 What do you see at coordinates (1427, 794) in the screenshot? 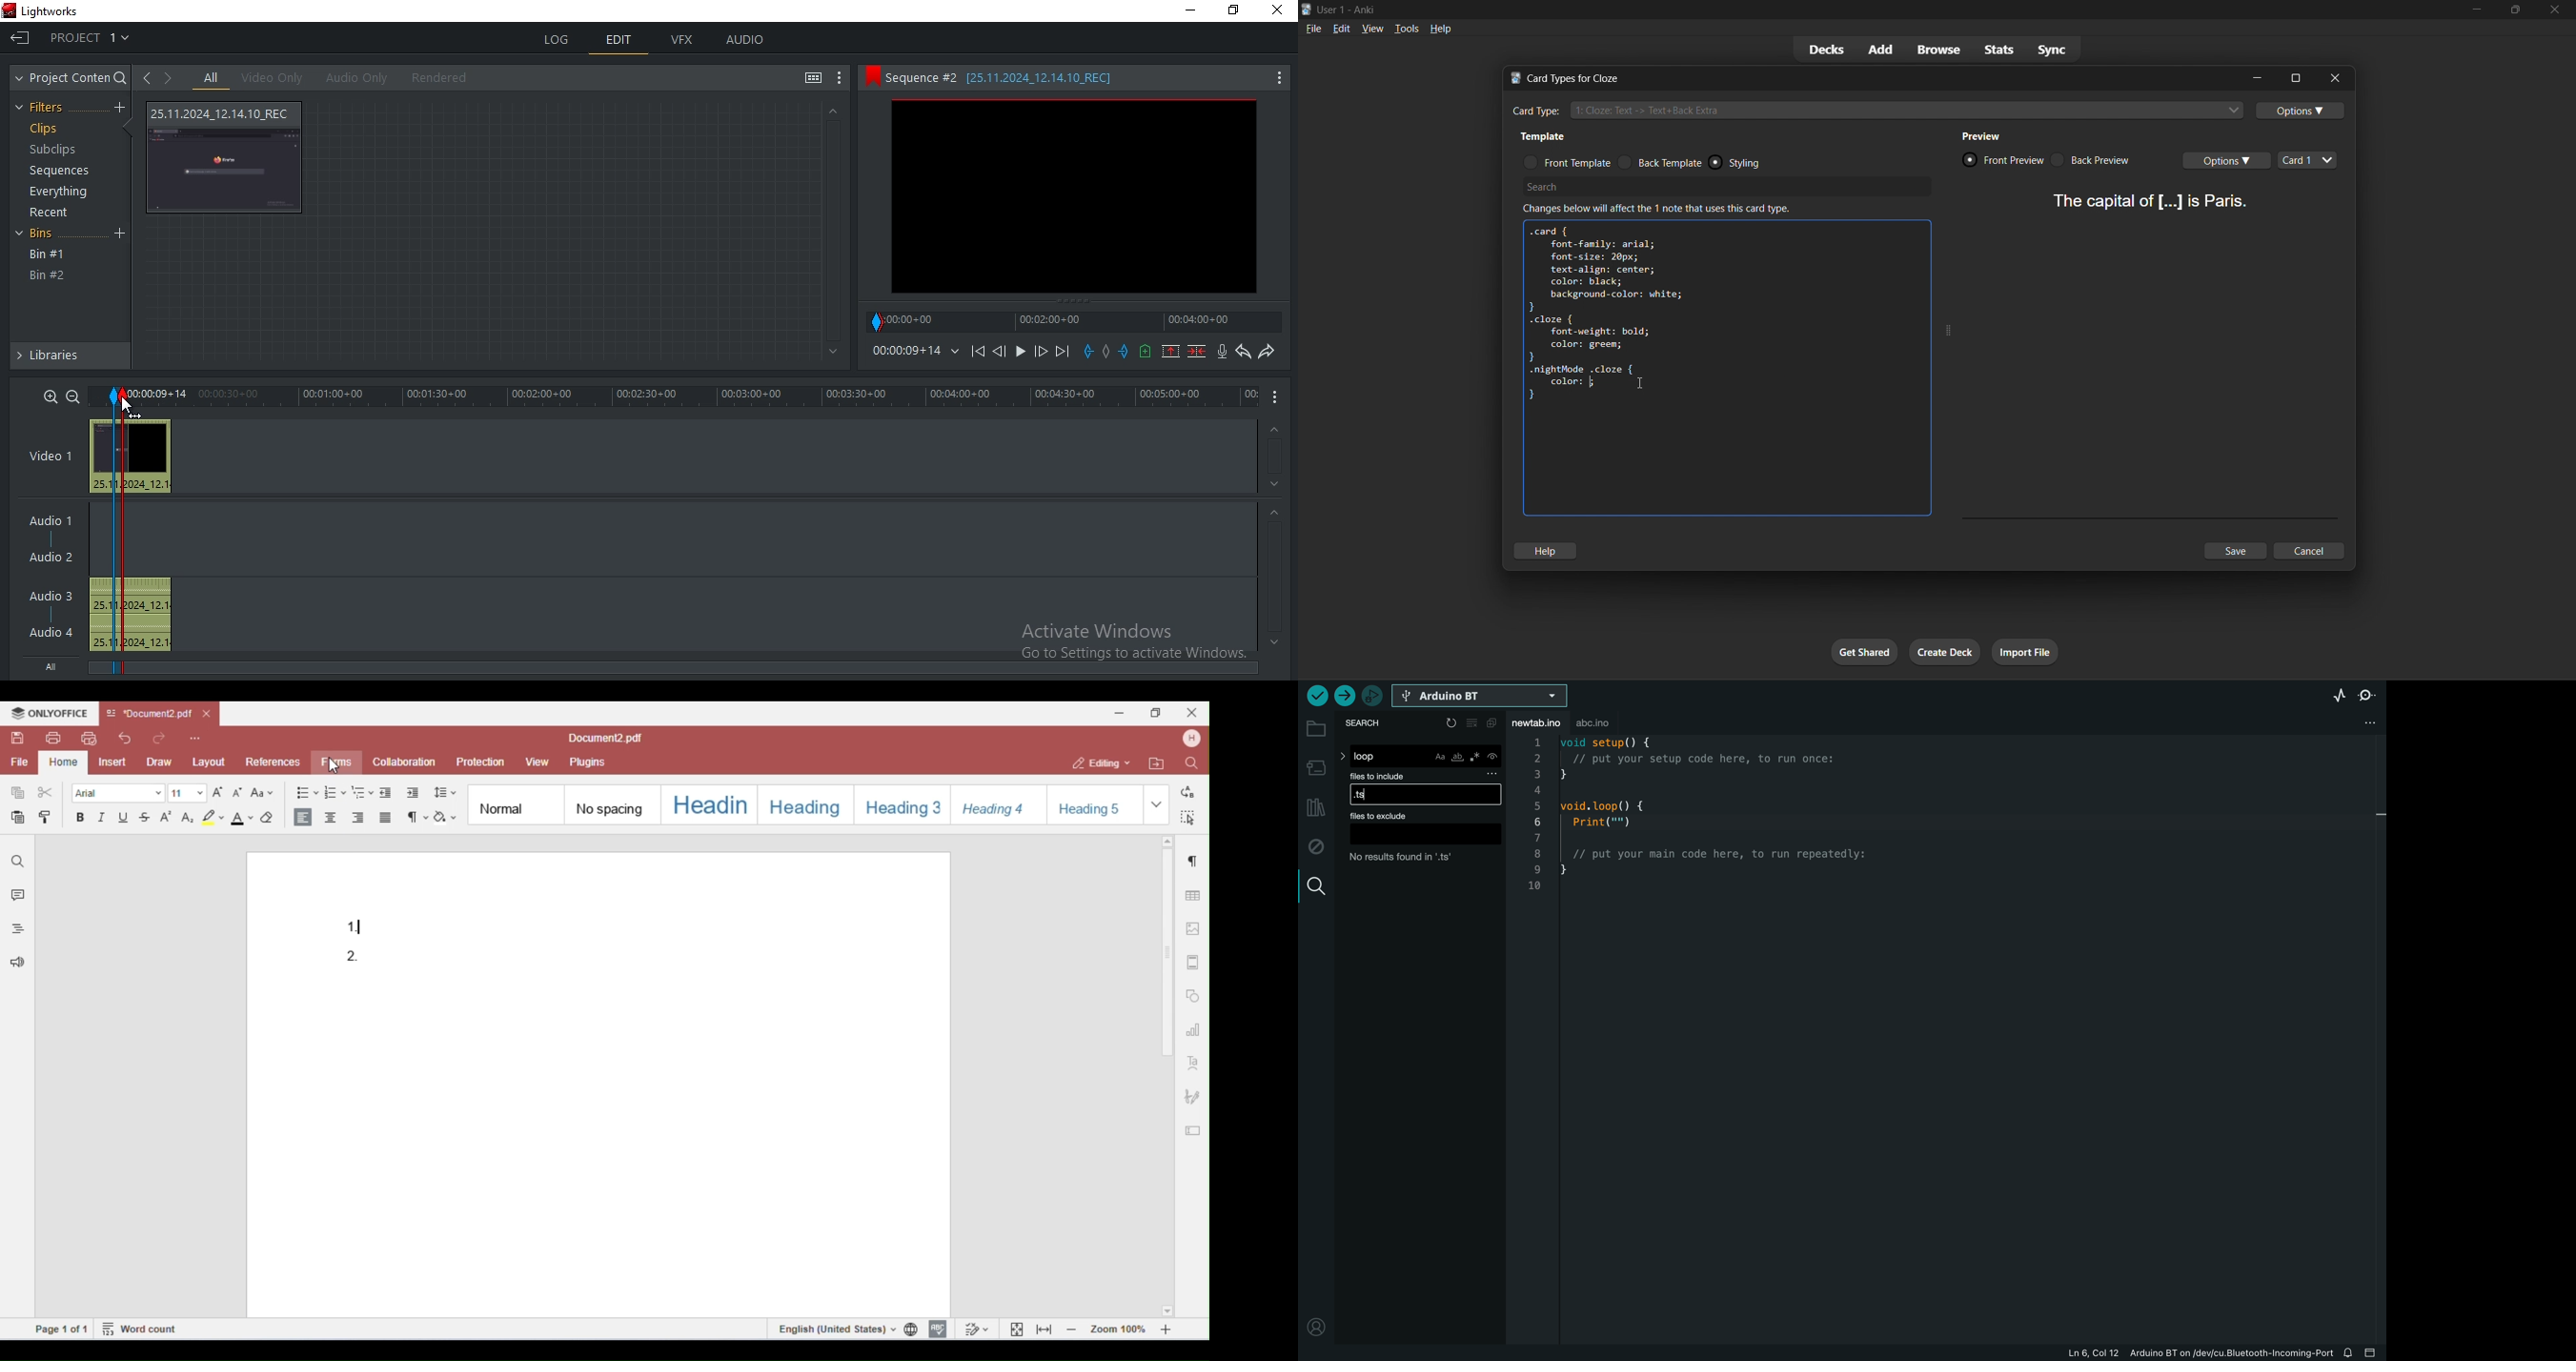
I see `.ts` at bounding box center [1427, 794].